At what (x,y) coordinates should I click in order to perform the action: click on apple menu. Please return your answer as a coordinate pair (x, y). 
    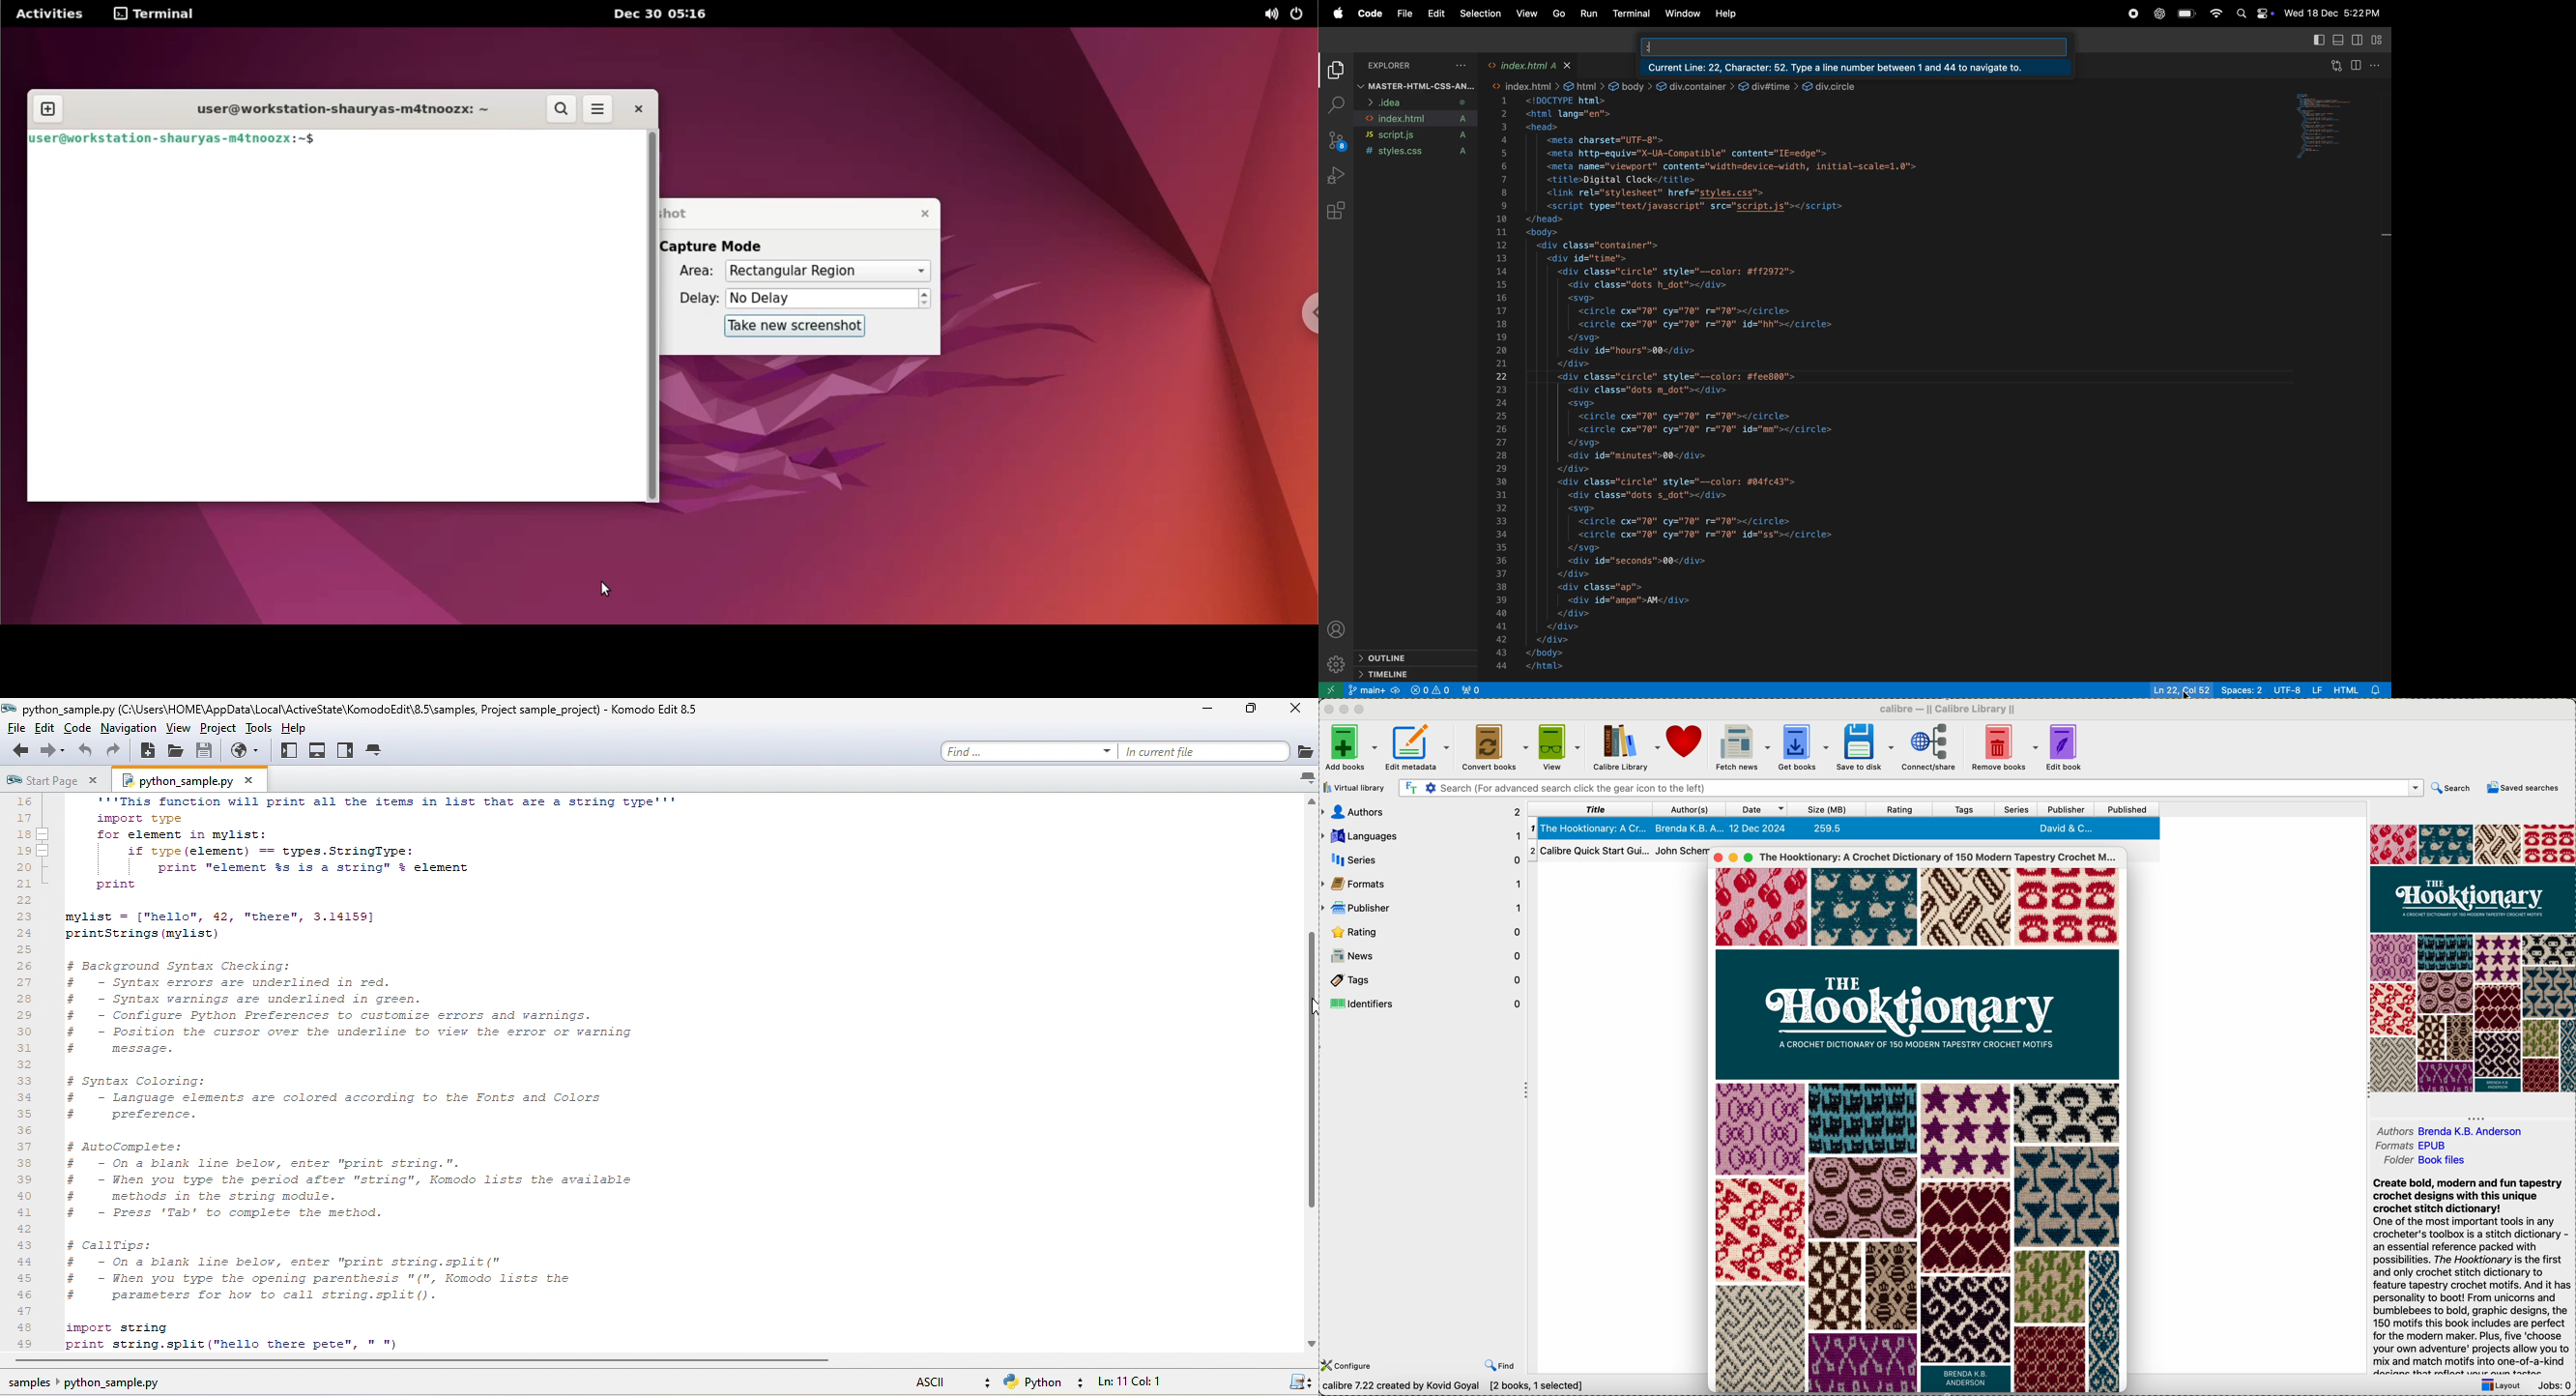
    Looking at the image, I should click on (1336, 14).